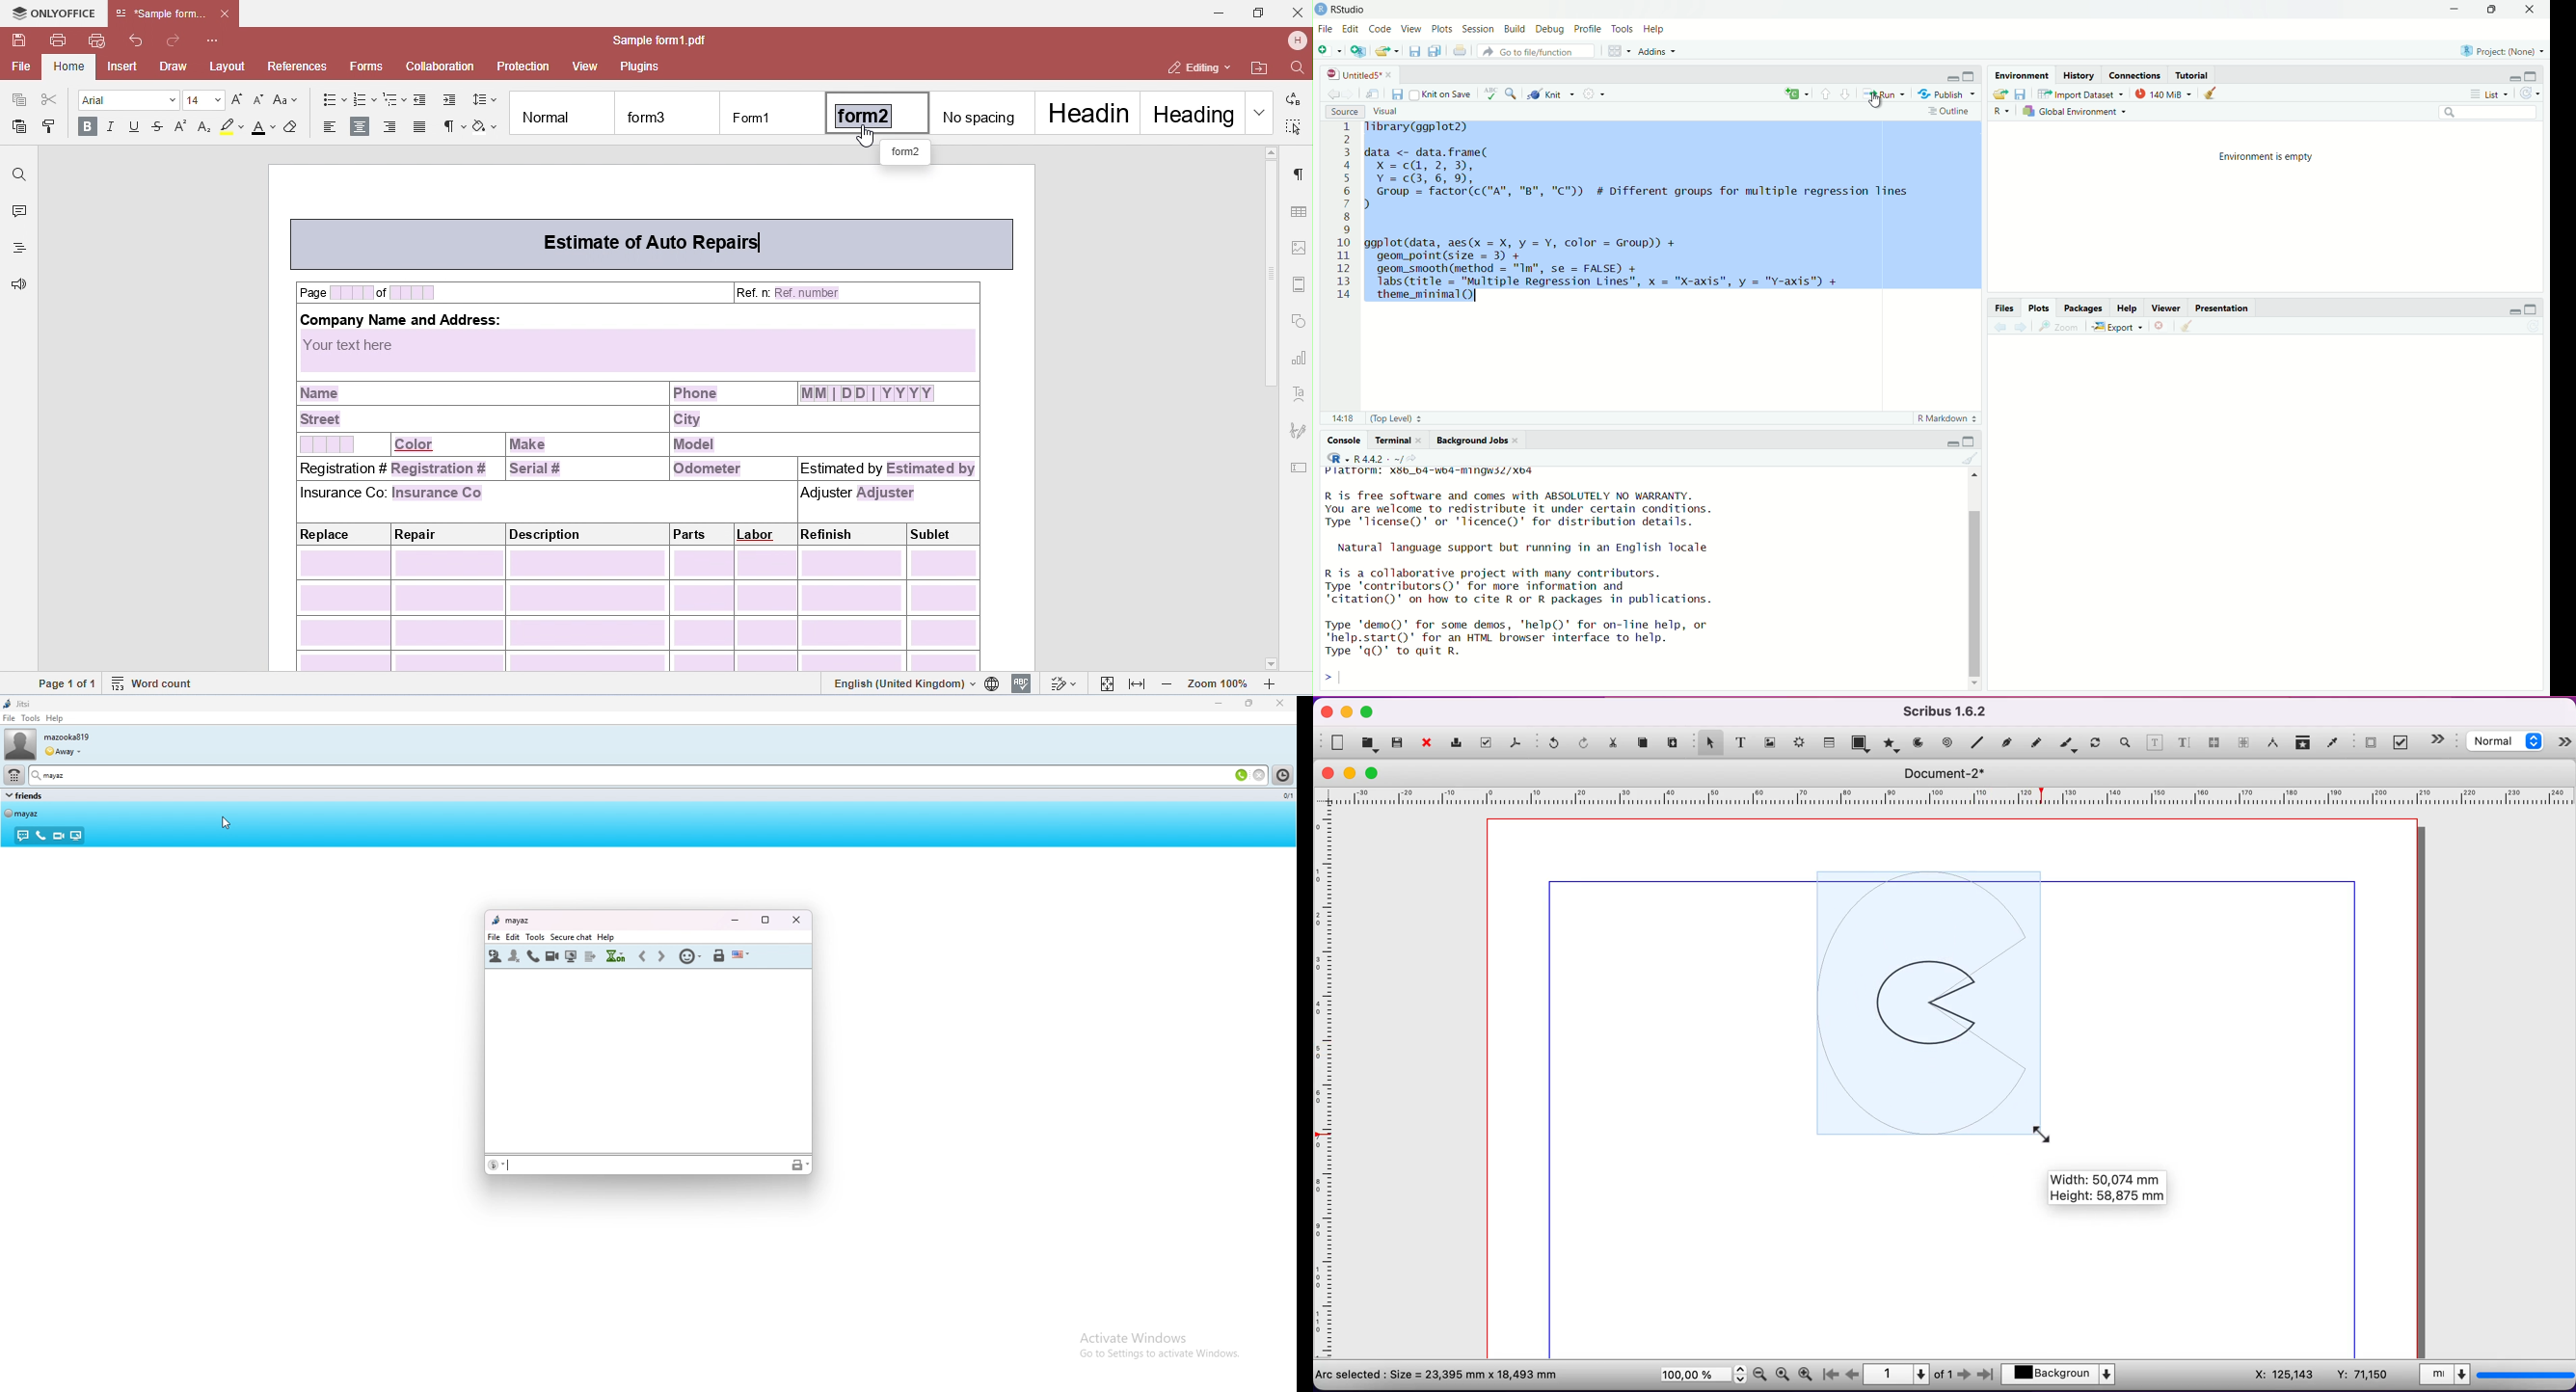 The height and width of the screenshot is (1400, 2576). What do you see at coordinates (1514, 29) in the screenshot?
I see `Build` at bounding box center [1514, 29].